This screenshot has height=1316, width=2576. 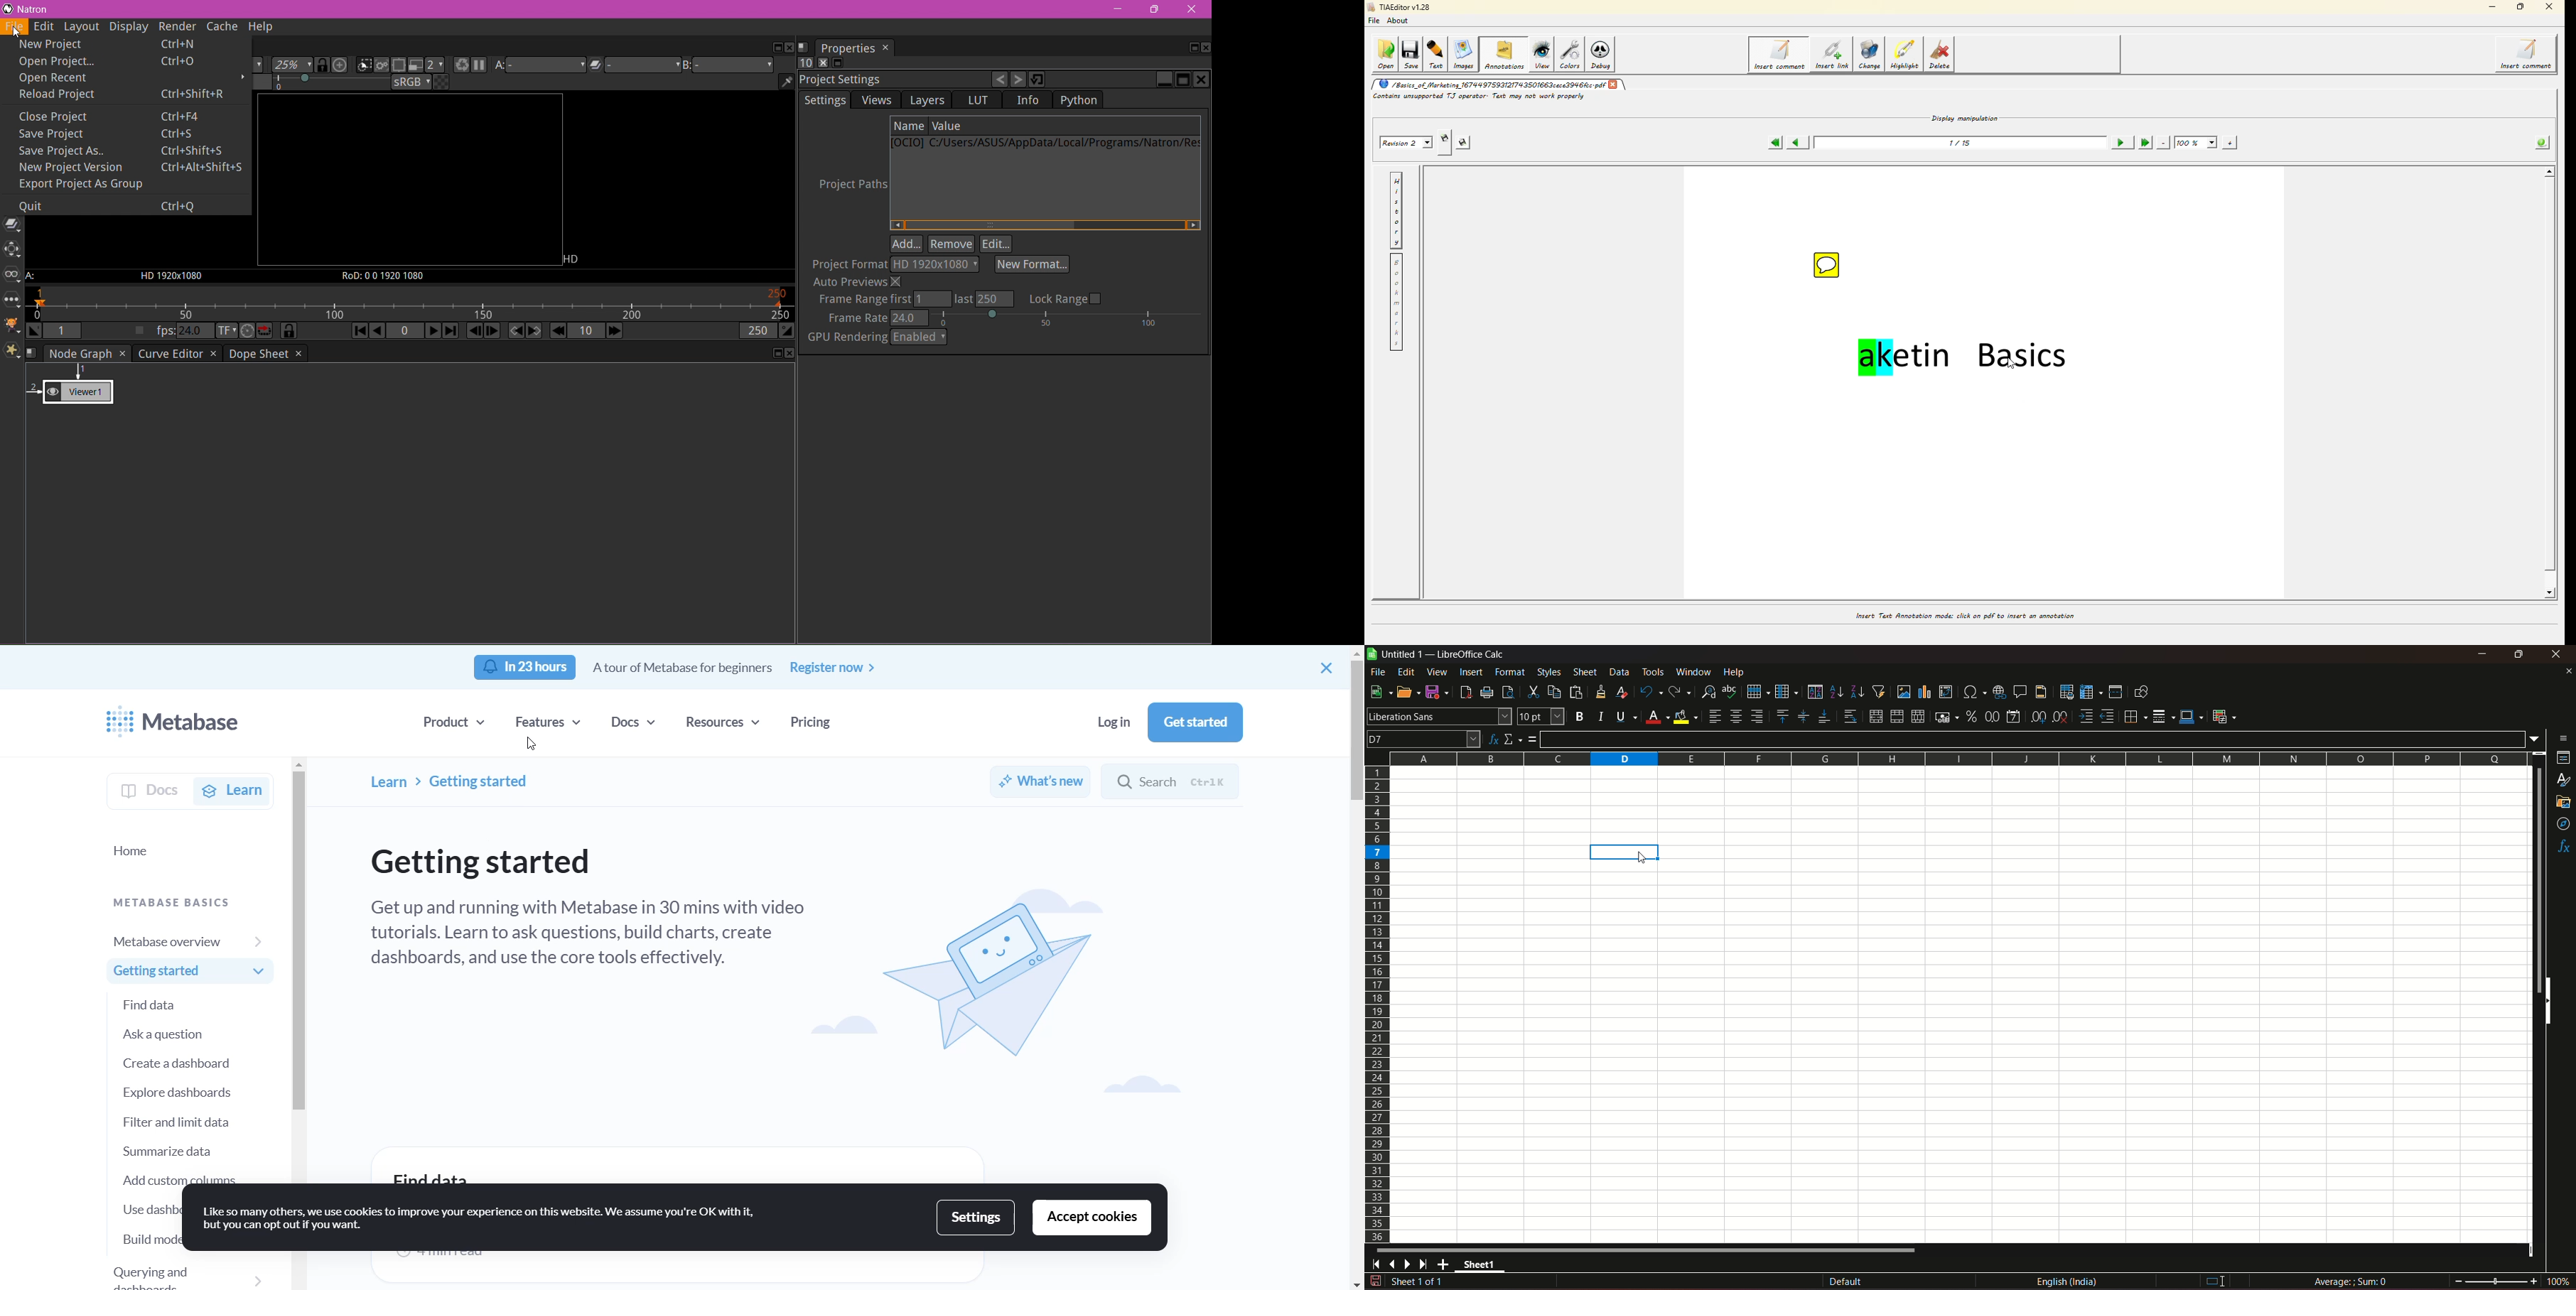 I want to click on view, so click(x=1437, y=672).